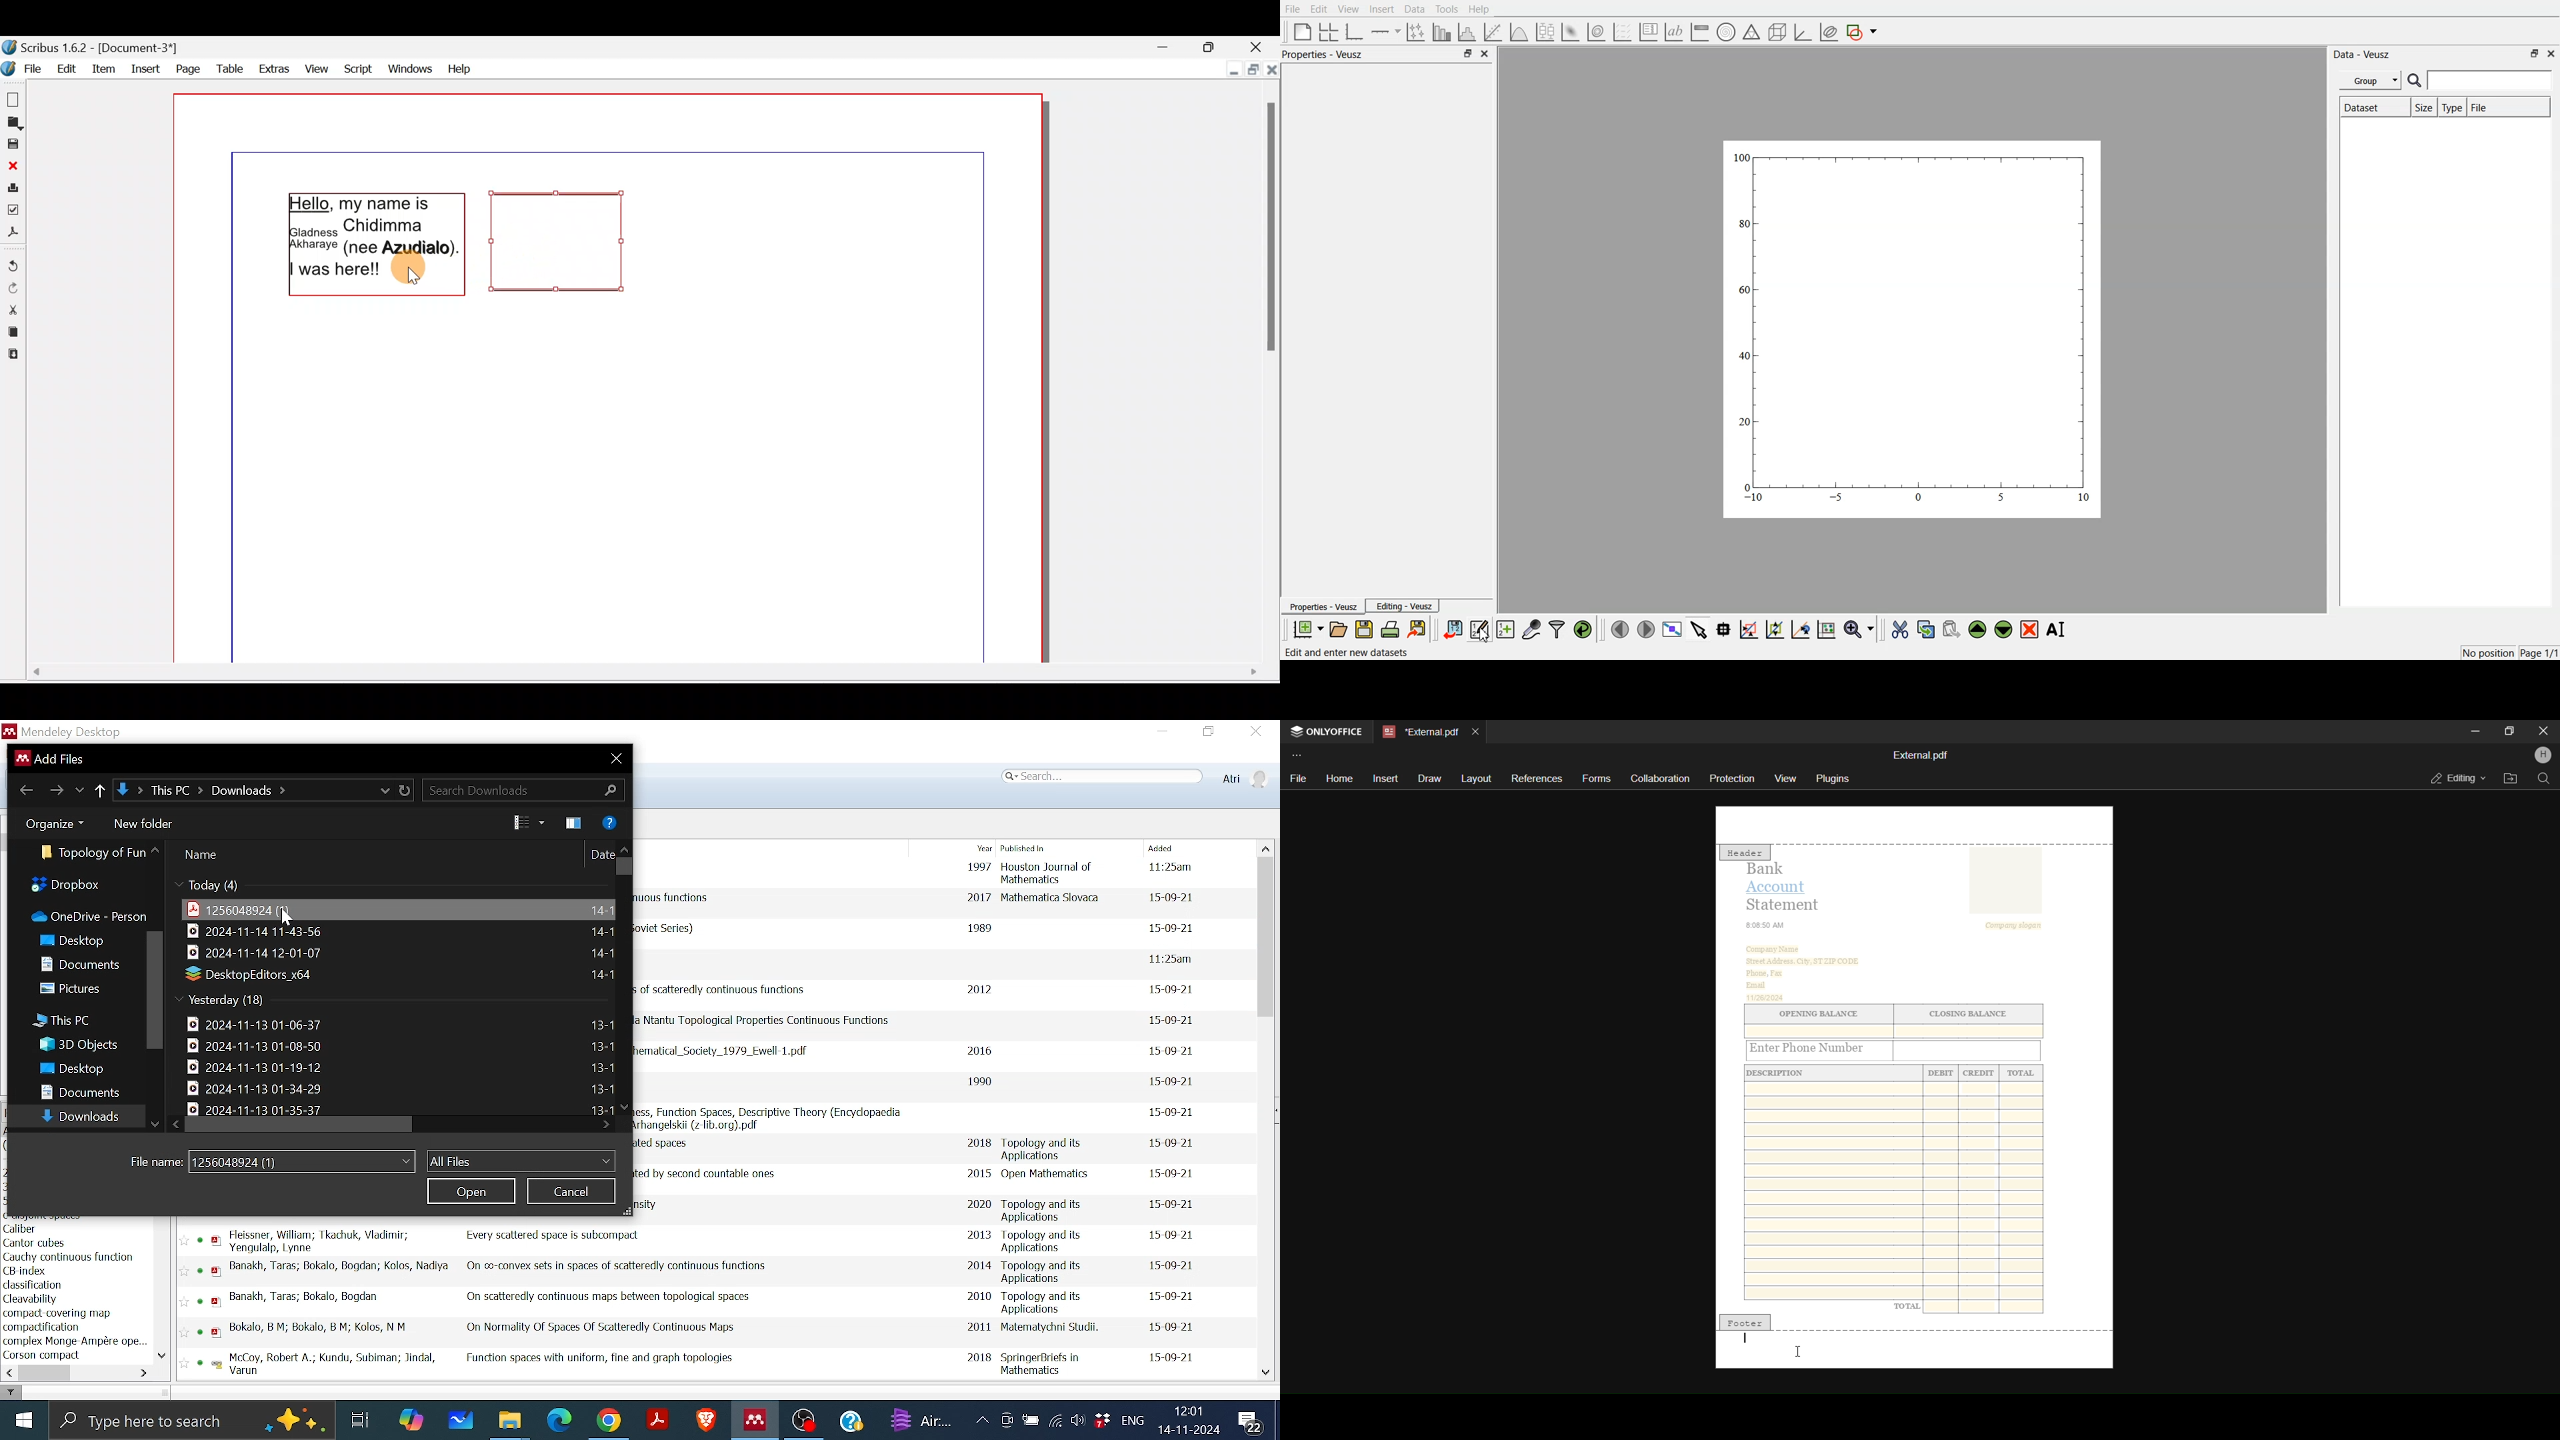 This screenshot has height=1456, width=2576. I want to click on 2014, so click(979, 1263).